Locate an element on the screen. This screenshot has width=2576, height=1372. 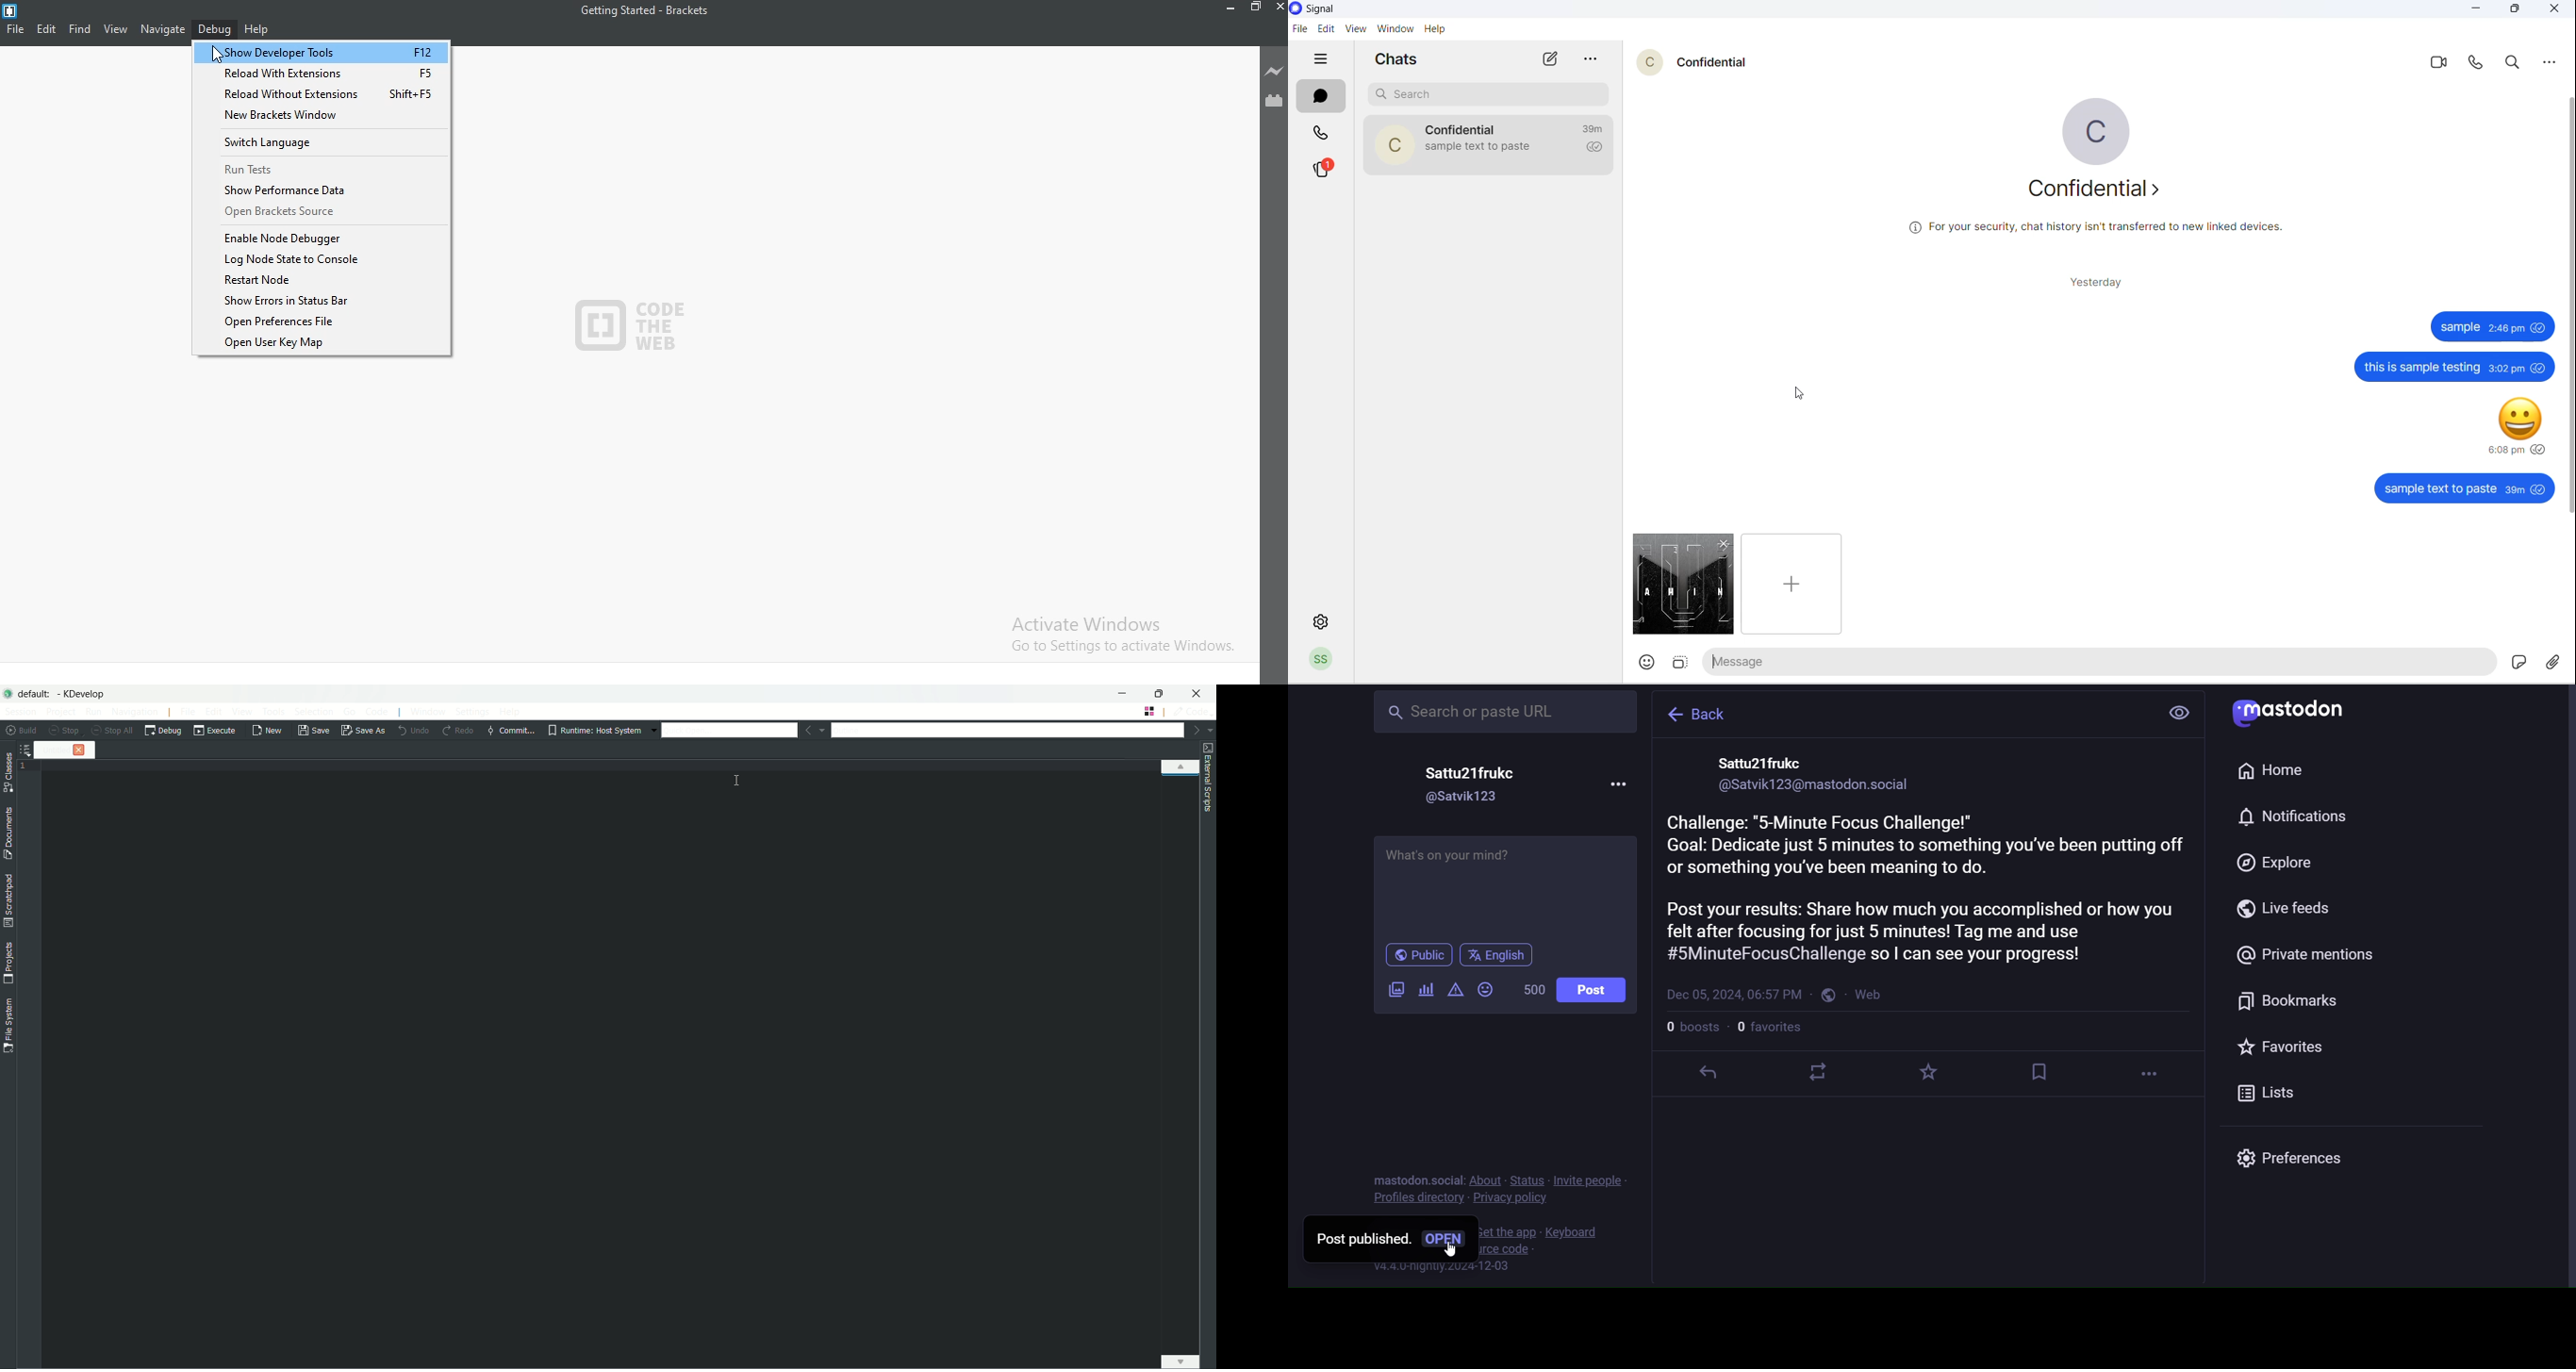
boost is located at coordinates (1819, 1075).